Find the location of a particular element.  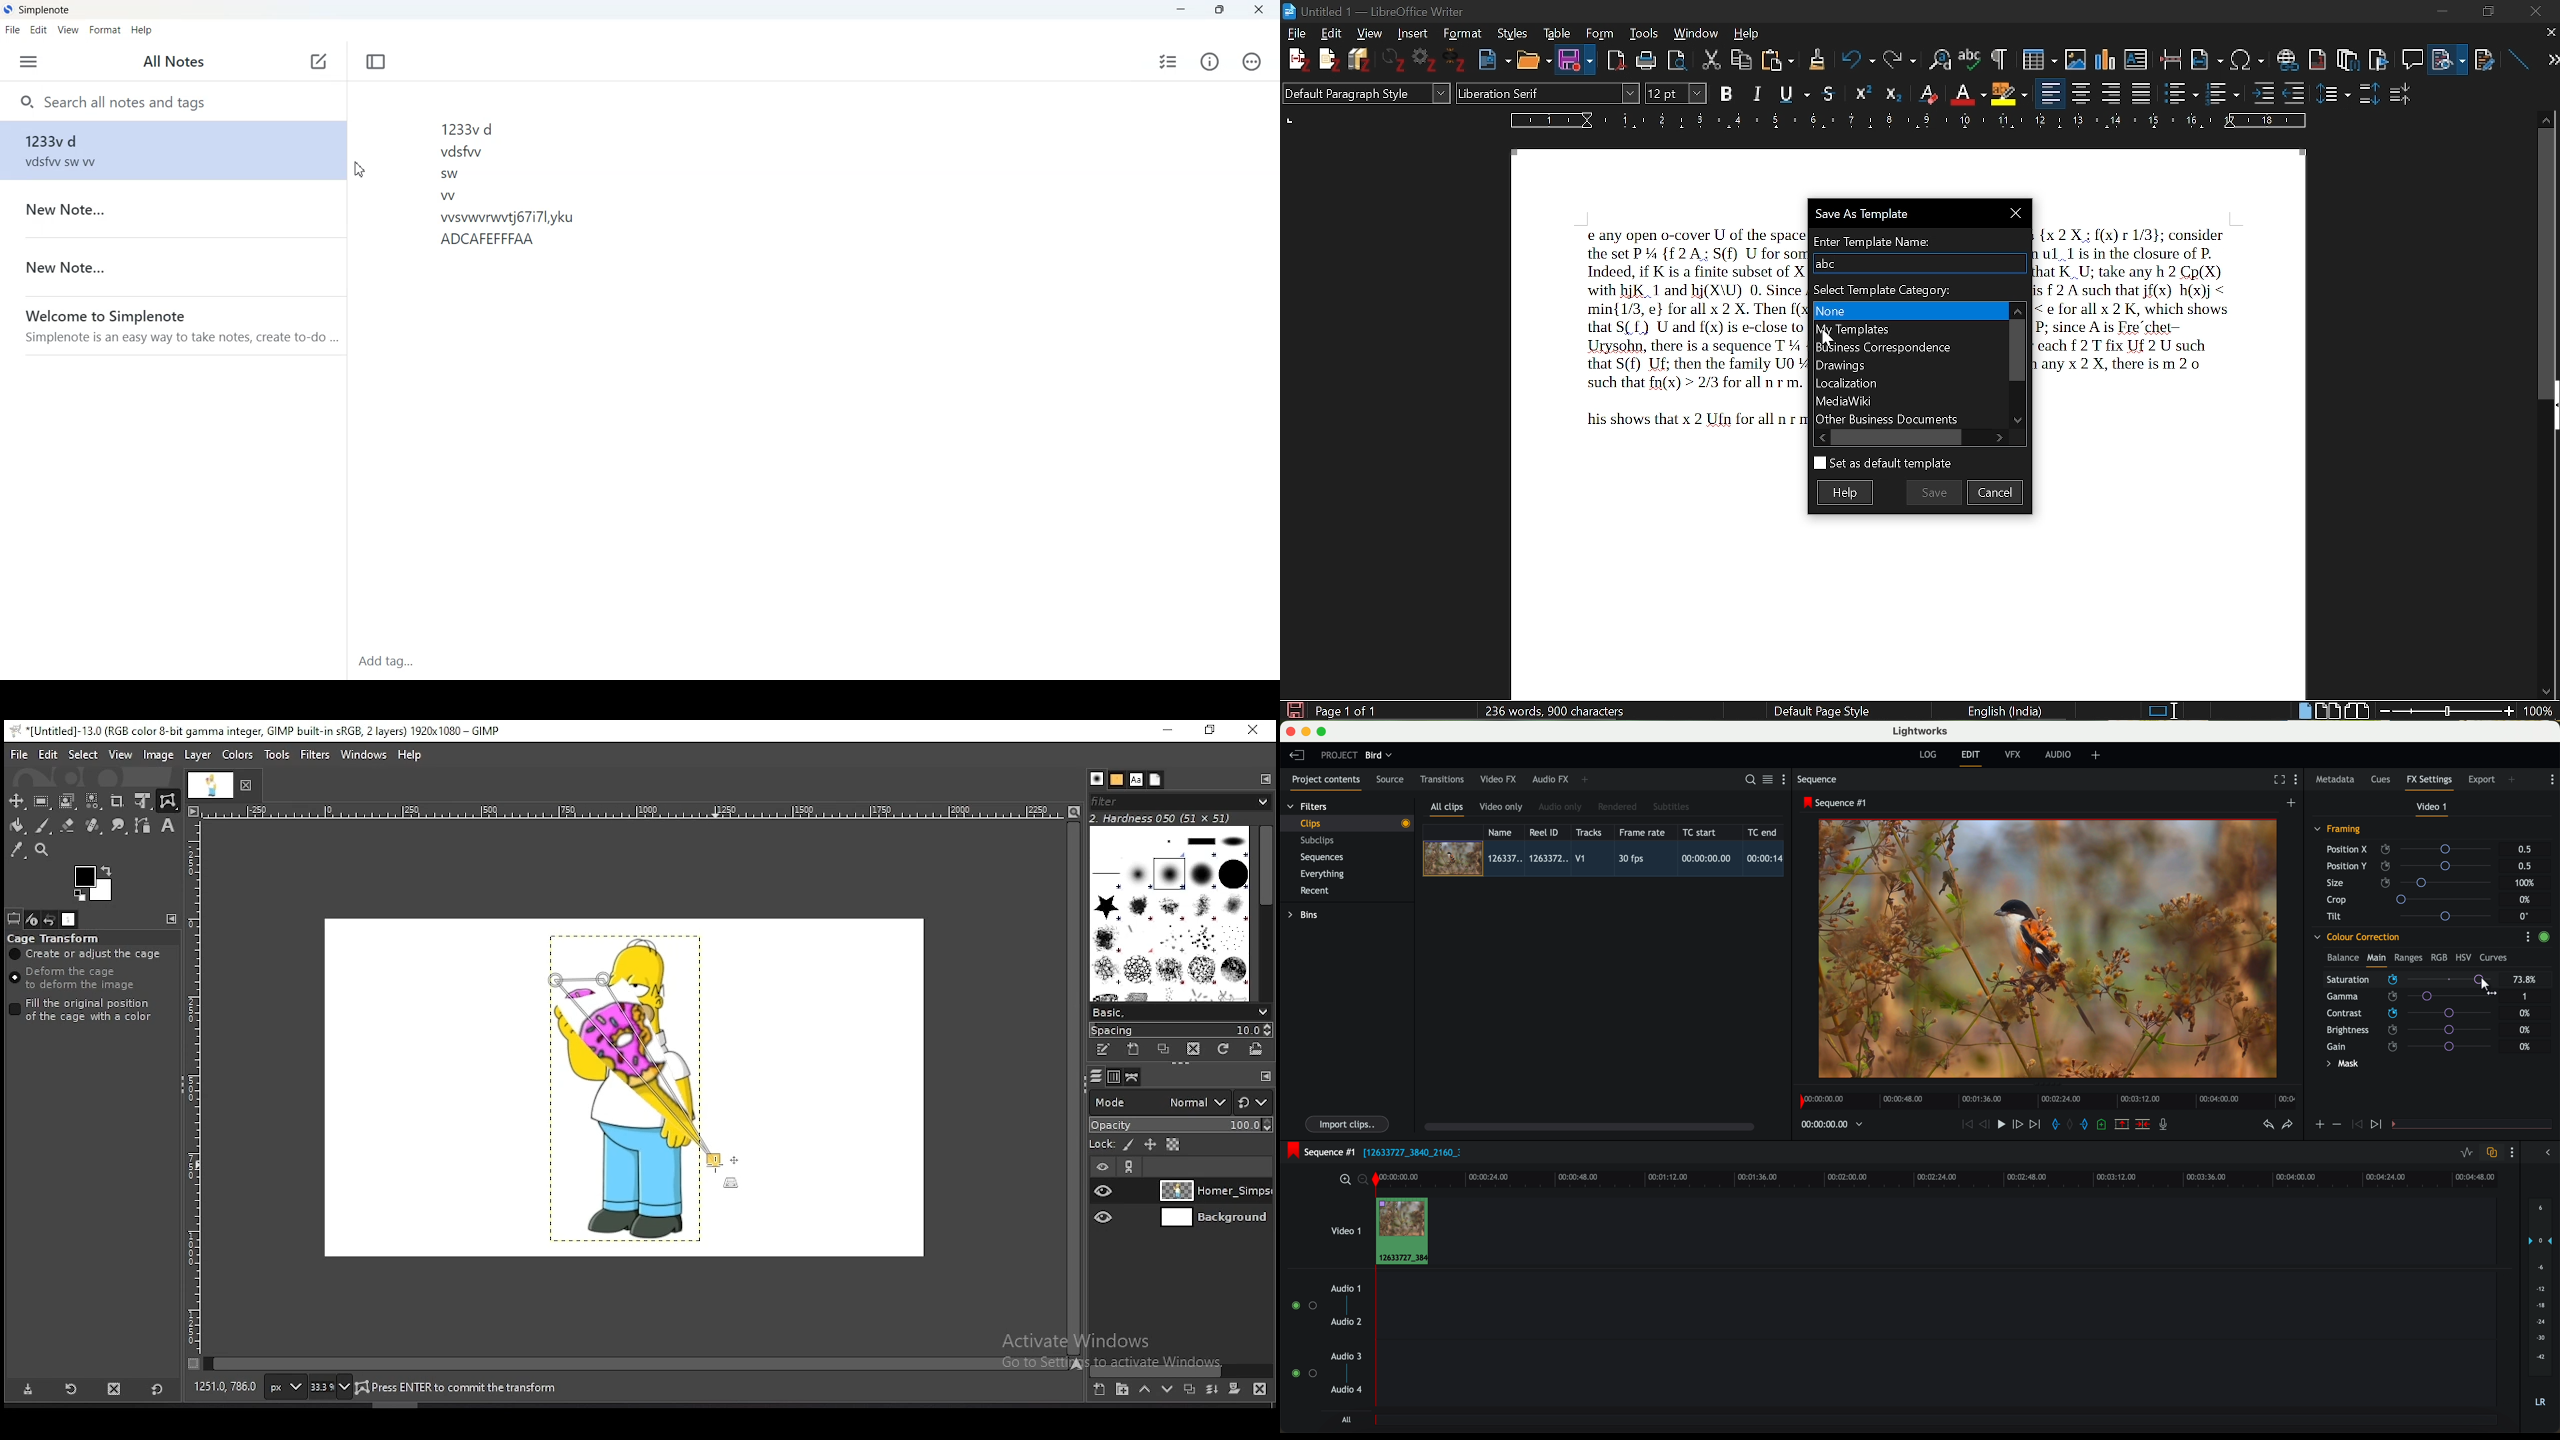

position X is located at coordinates (2413, 849).